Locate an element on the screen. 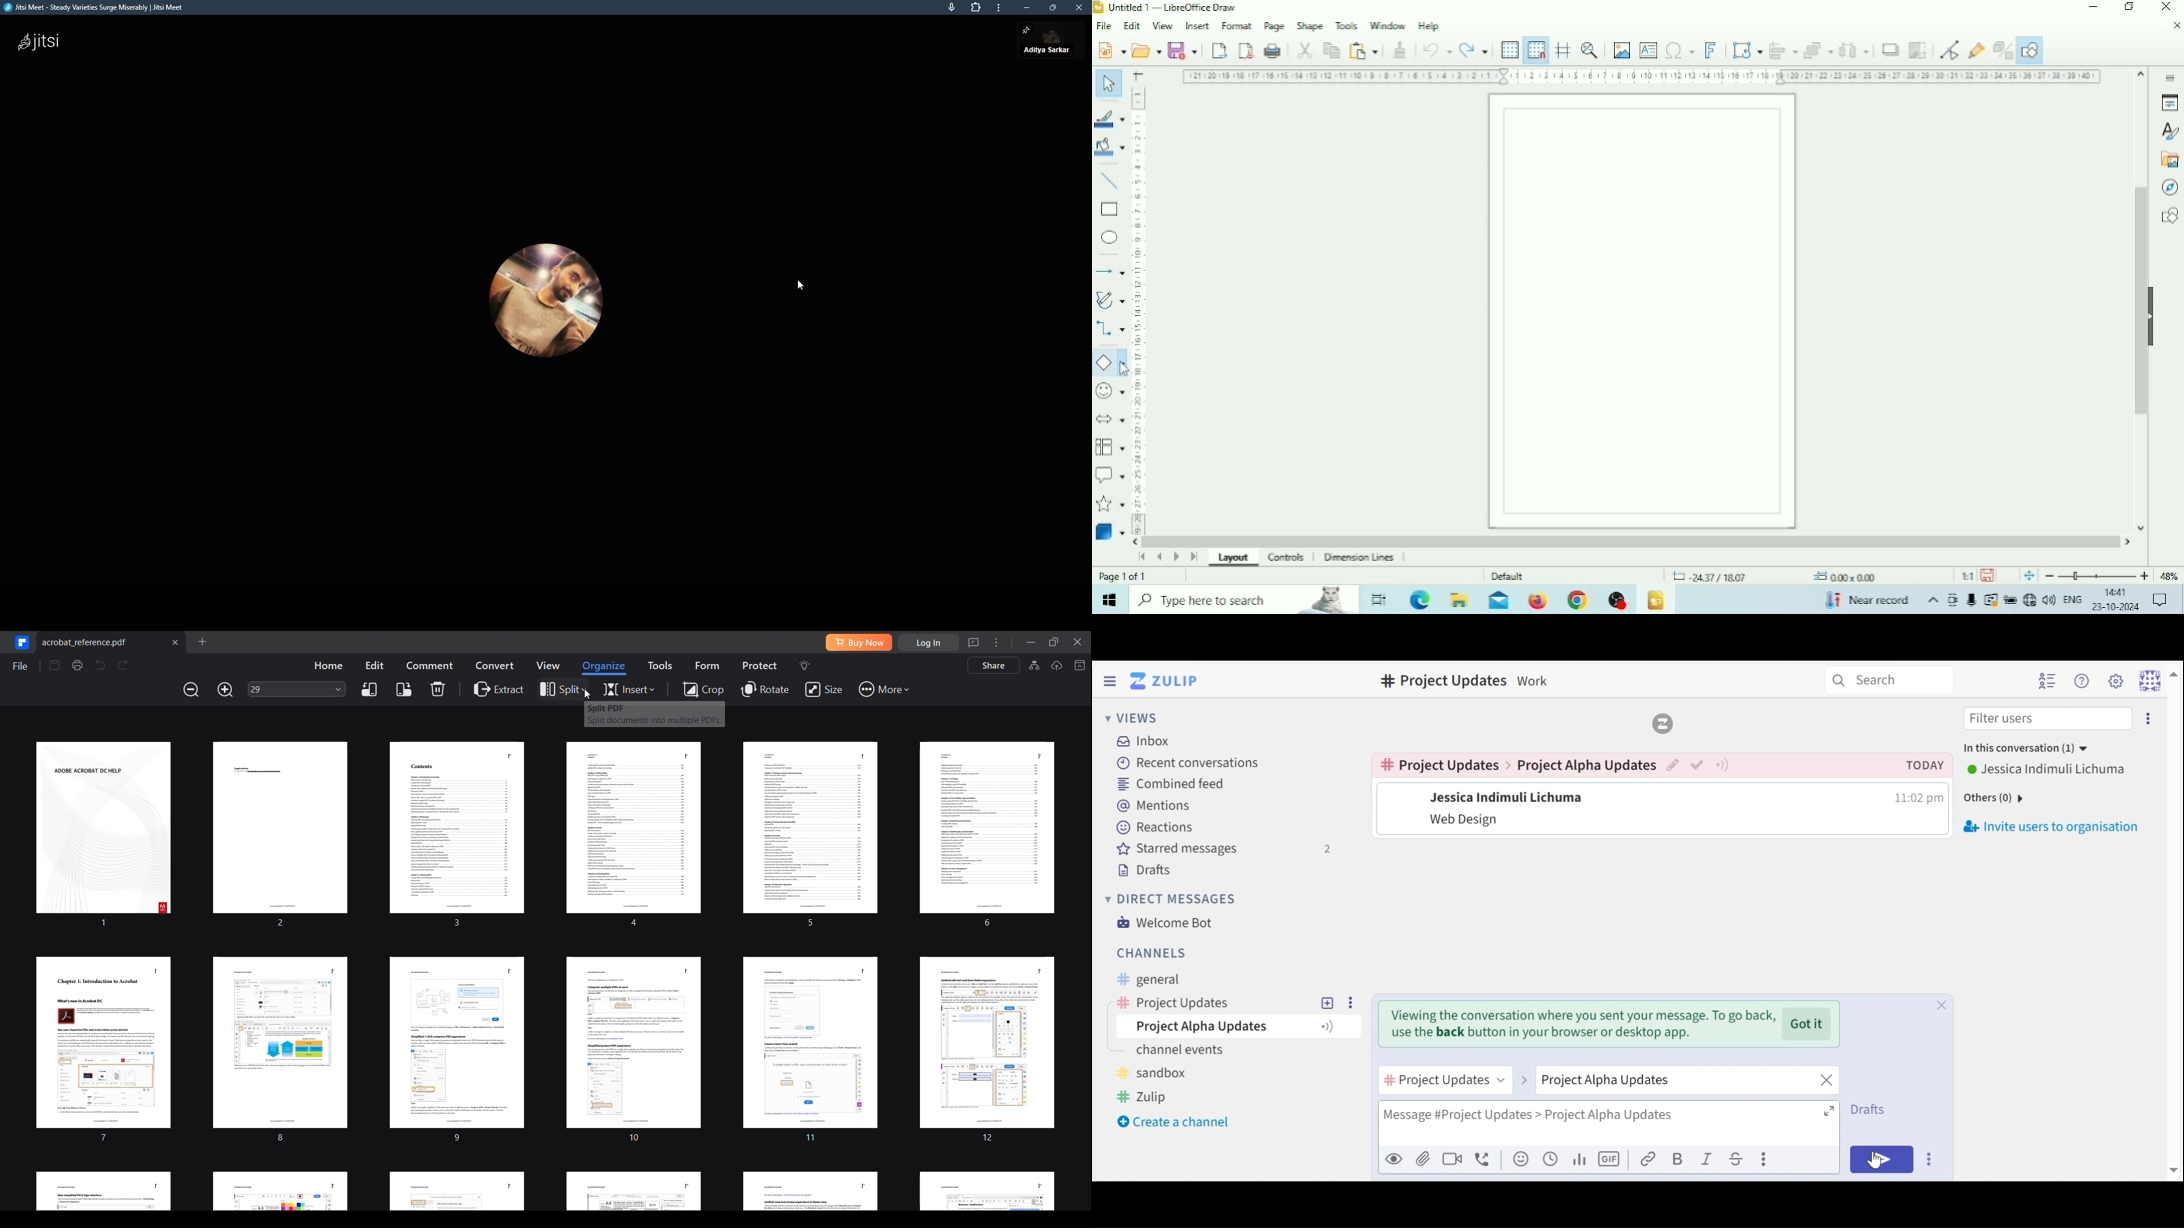 This screenshot has height=1232, width=2184. Helplines While Moving is located at coordinates (1564, 49).